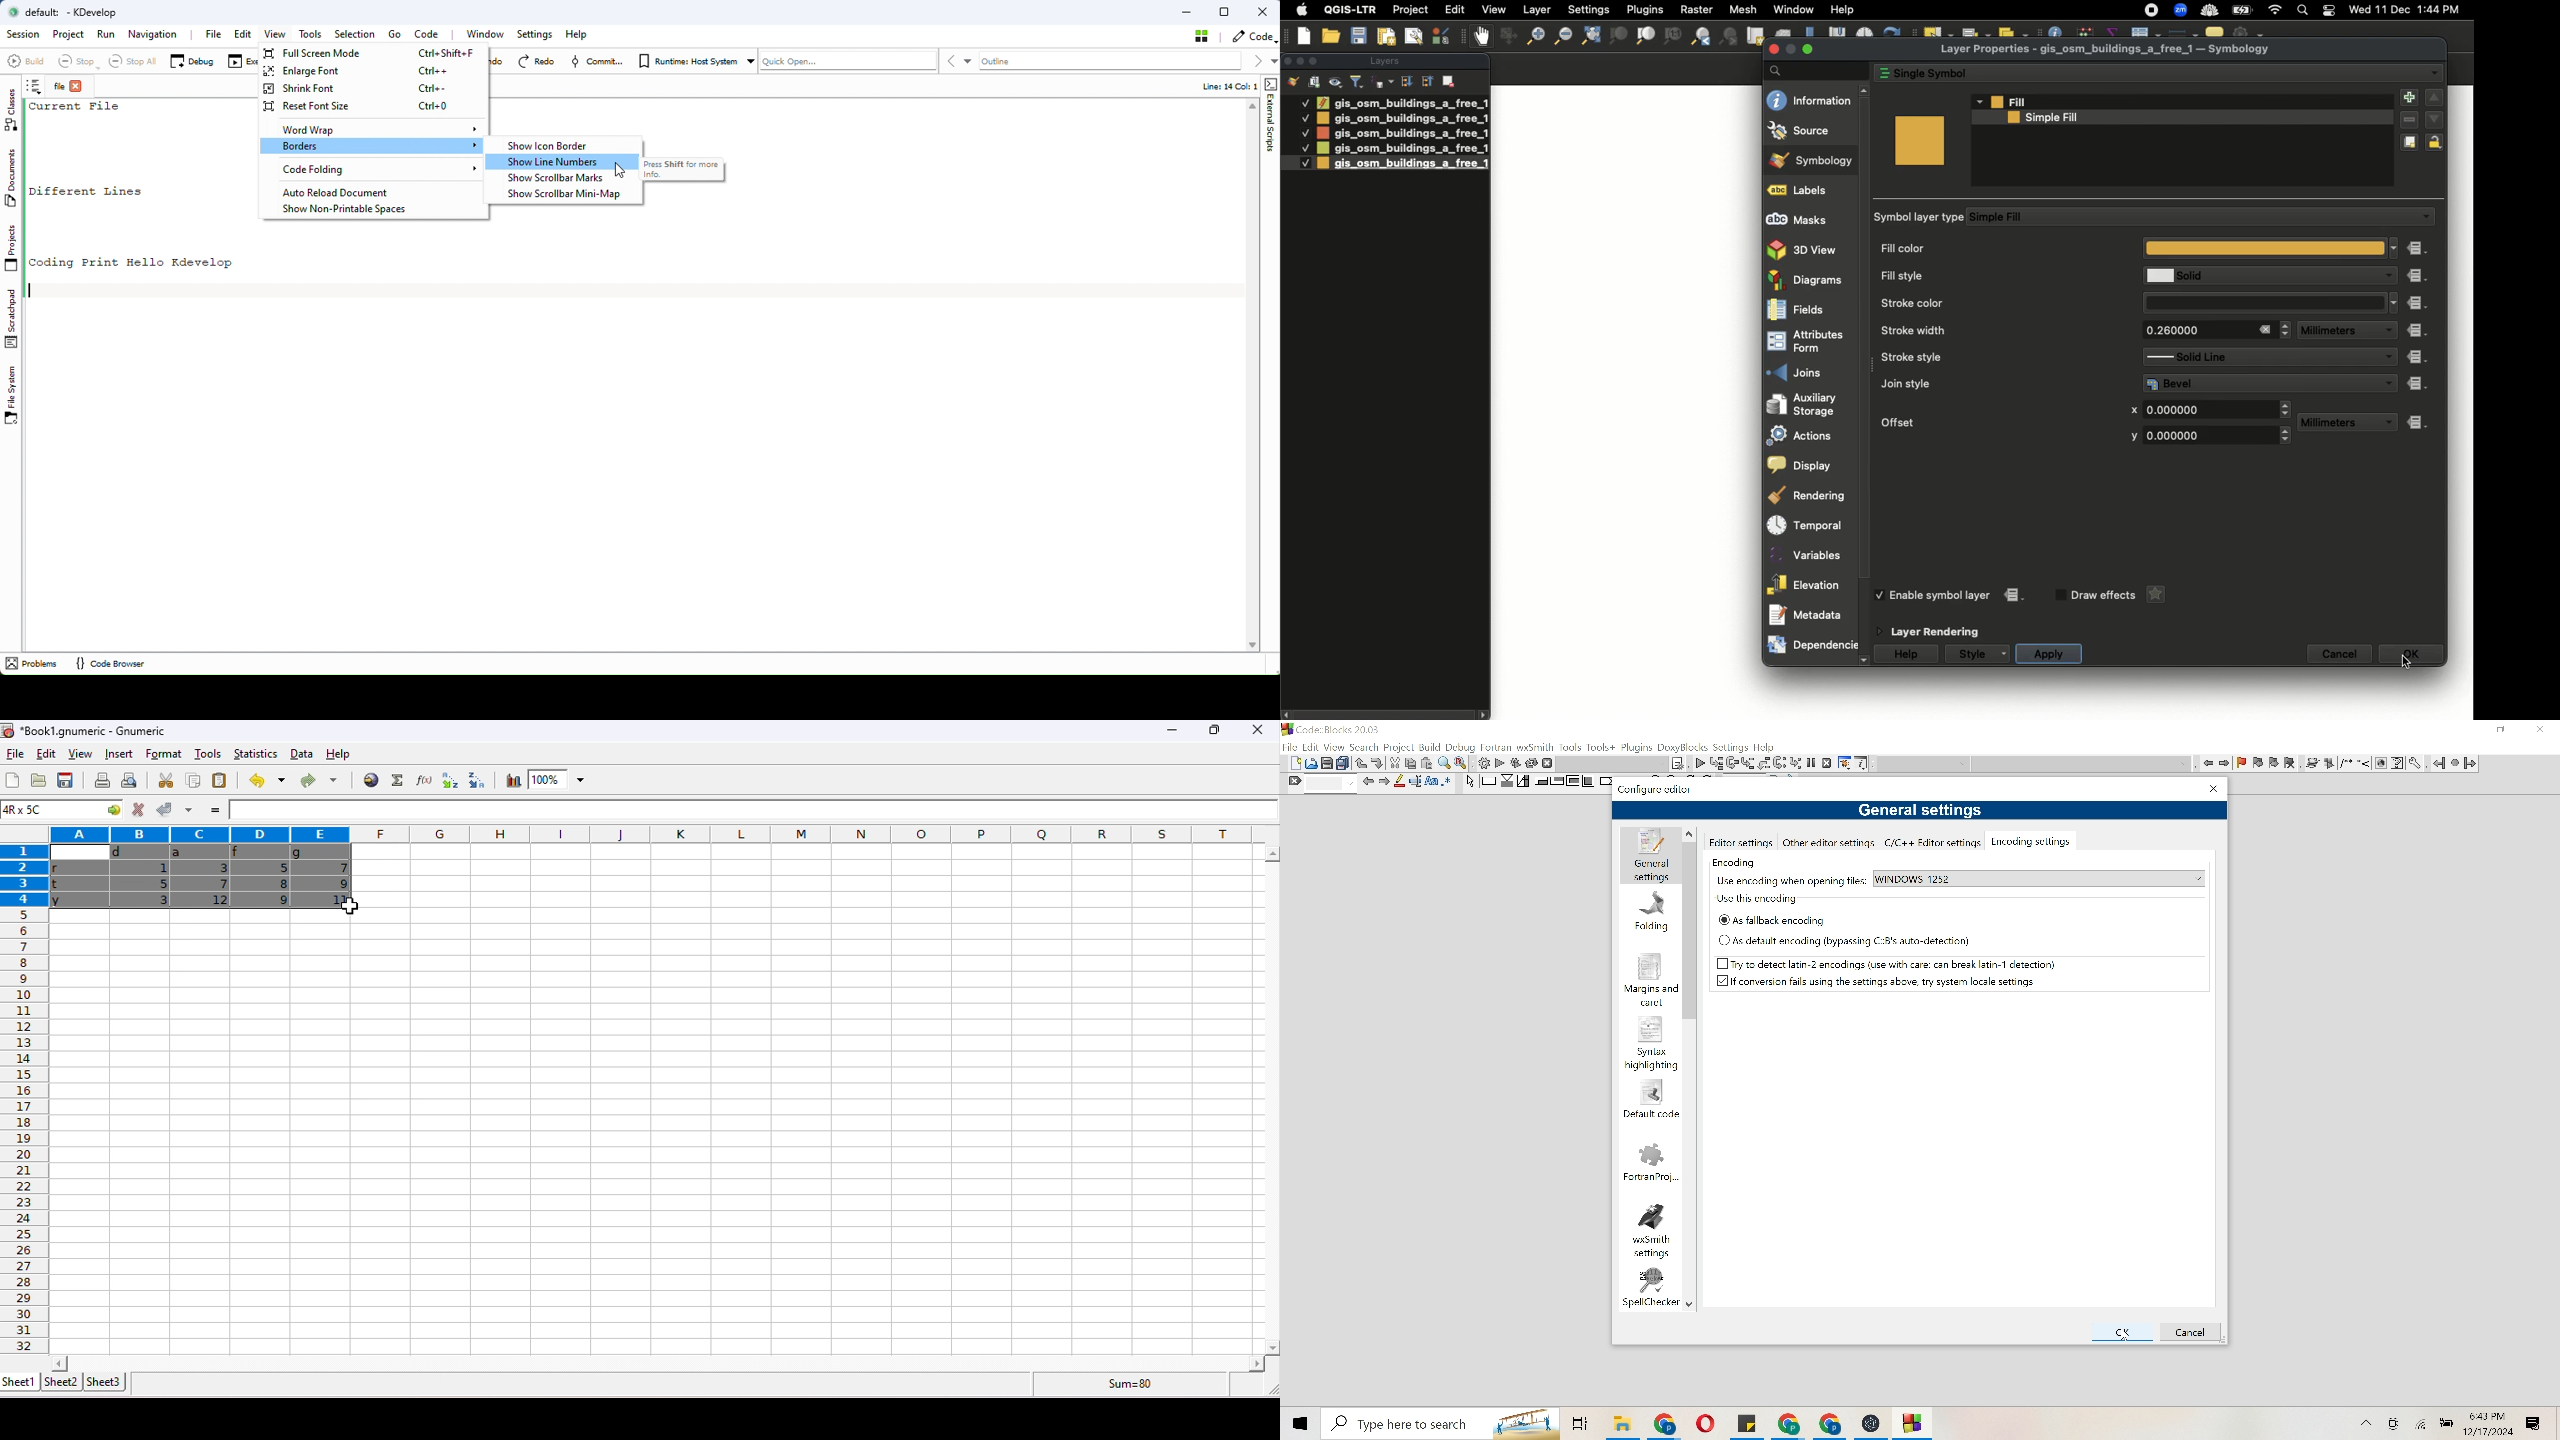 The width and height of the screenshot is (2576, 1456). I want to click on Close, so click(2214, 789).